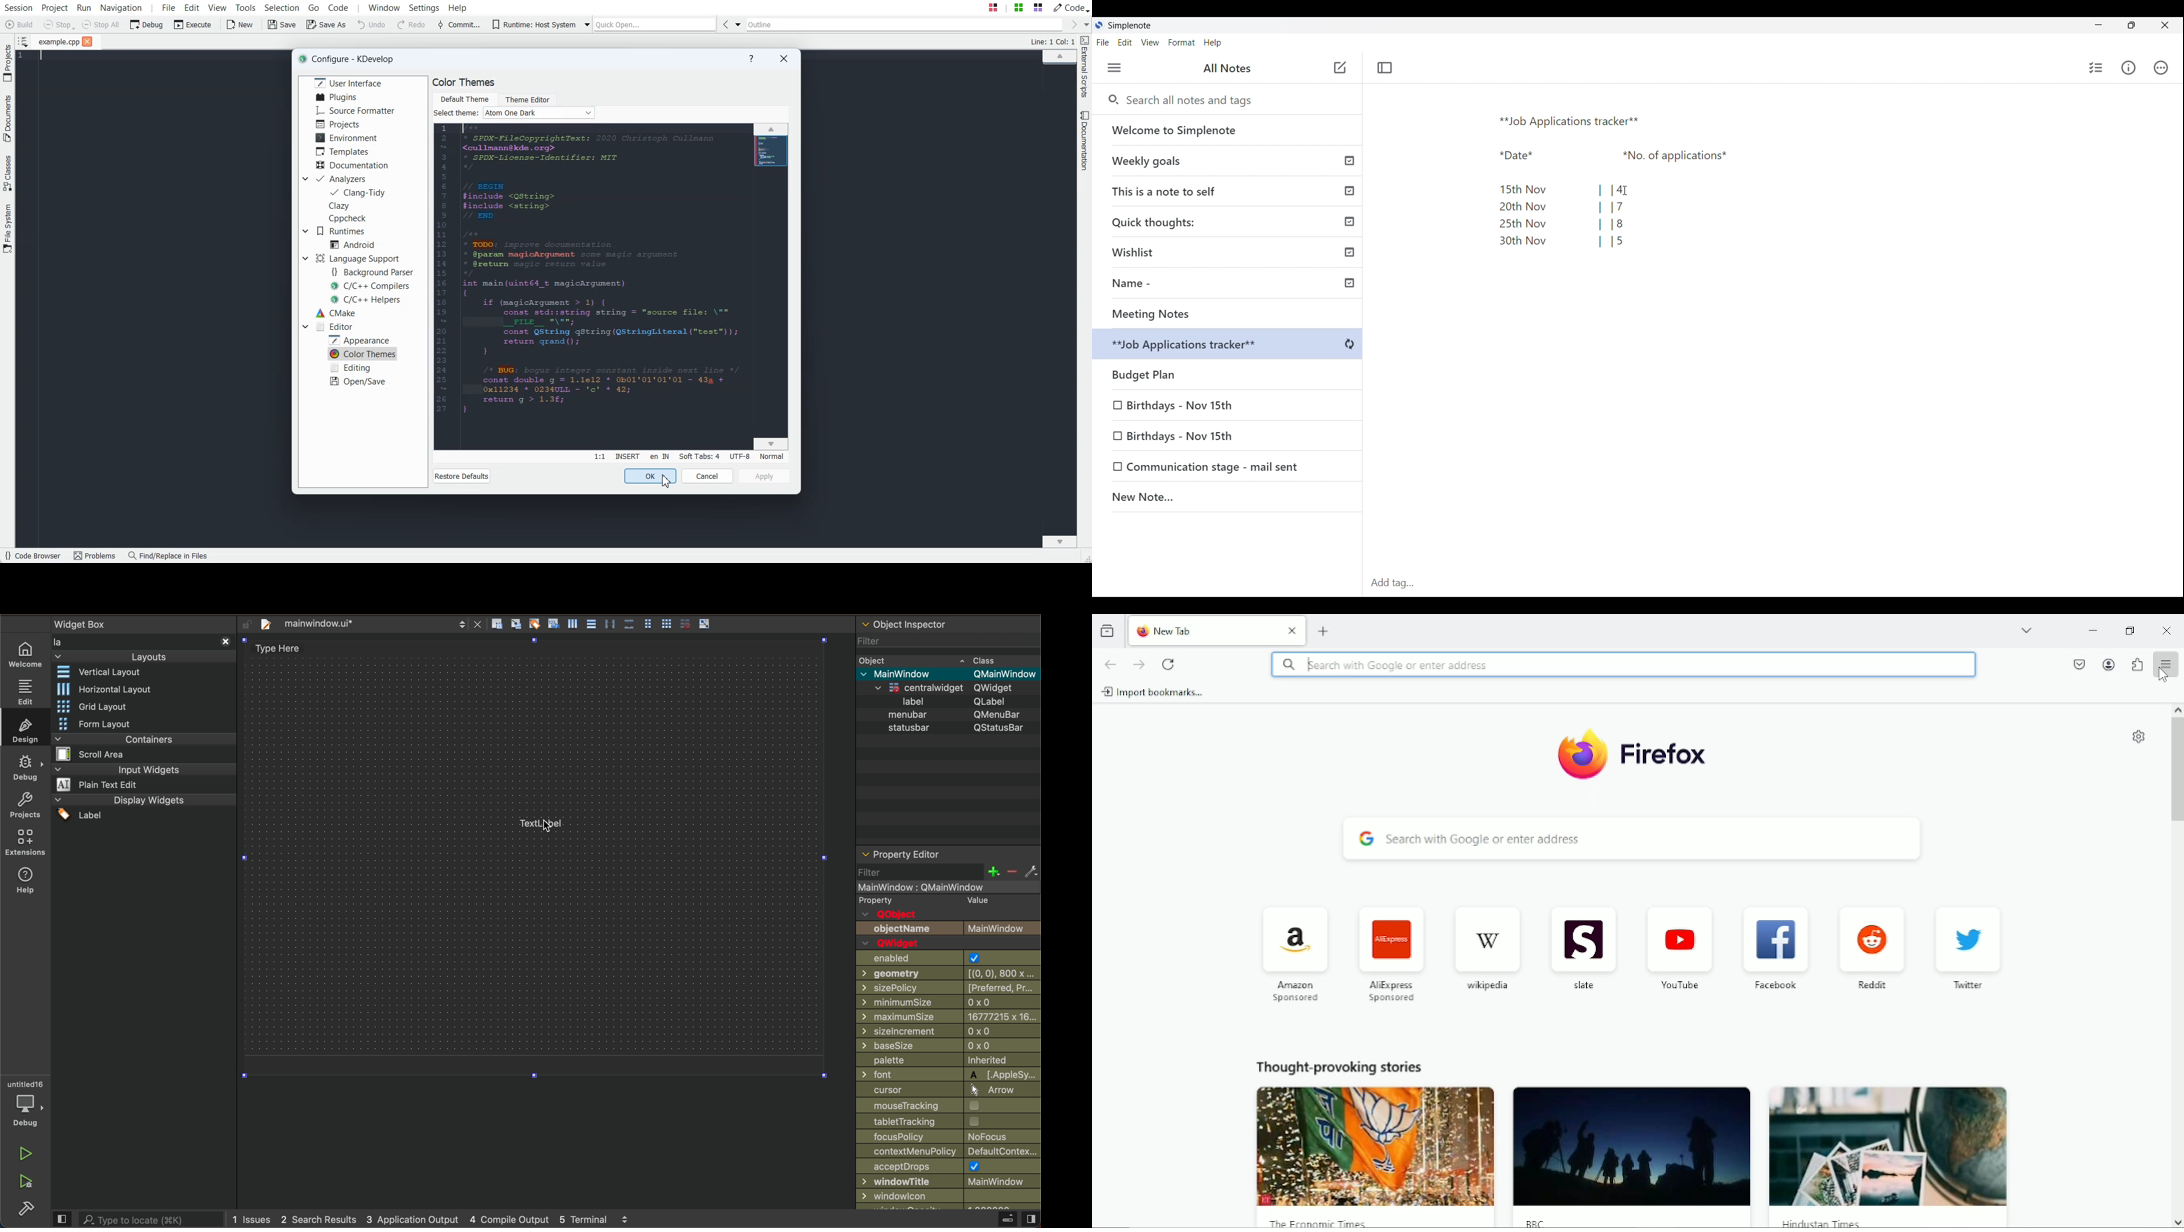  Describe the element at coordinates (1114, 68) in the screenshot. I see `Menu` at that location.